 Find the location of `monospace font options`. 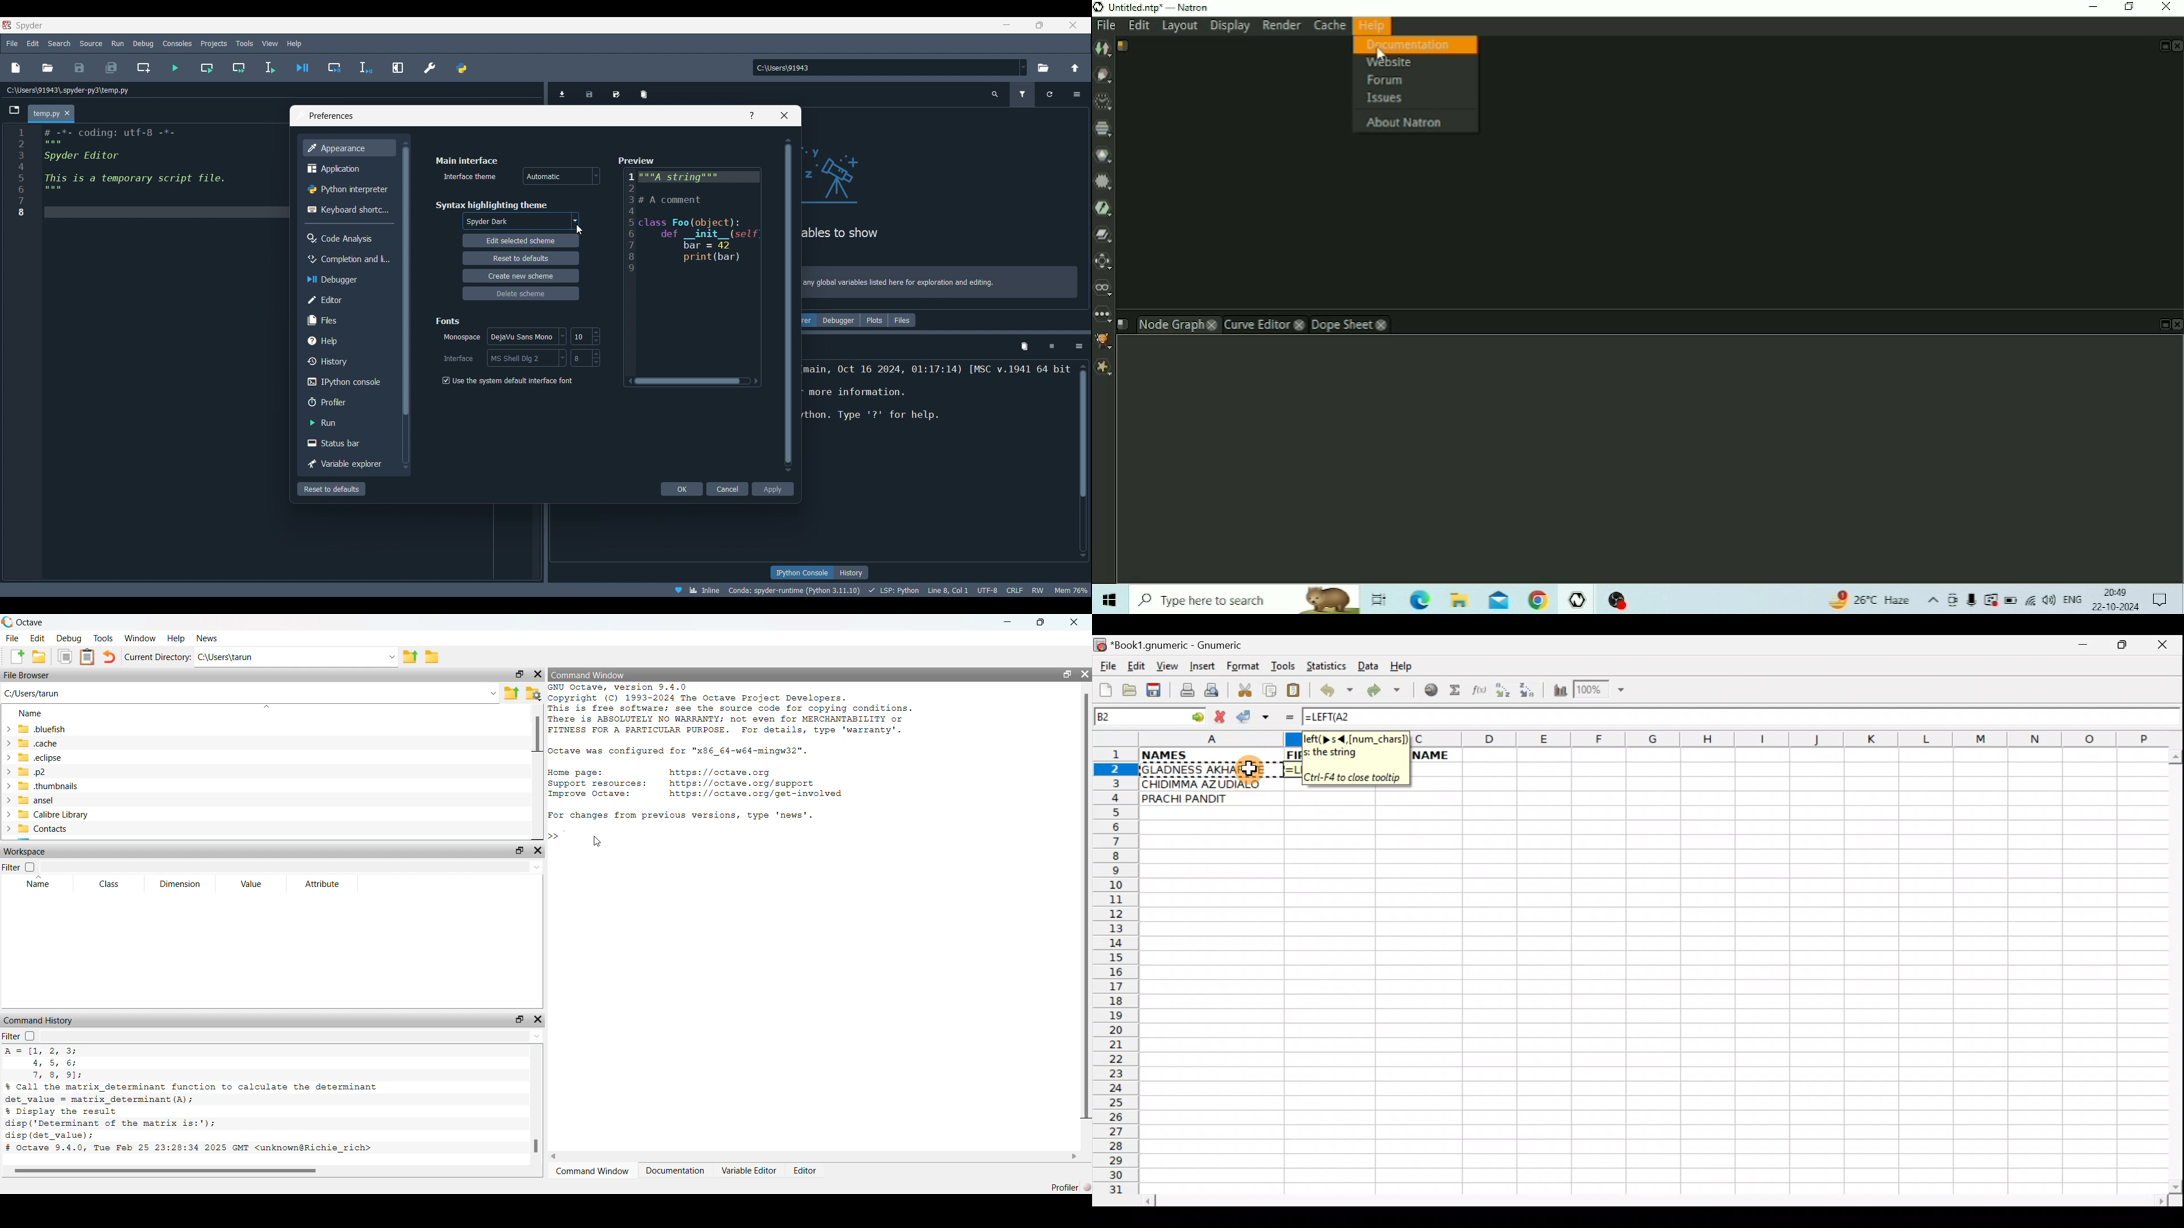

monospace font options is located at coordinates (526, 335).